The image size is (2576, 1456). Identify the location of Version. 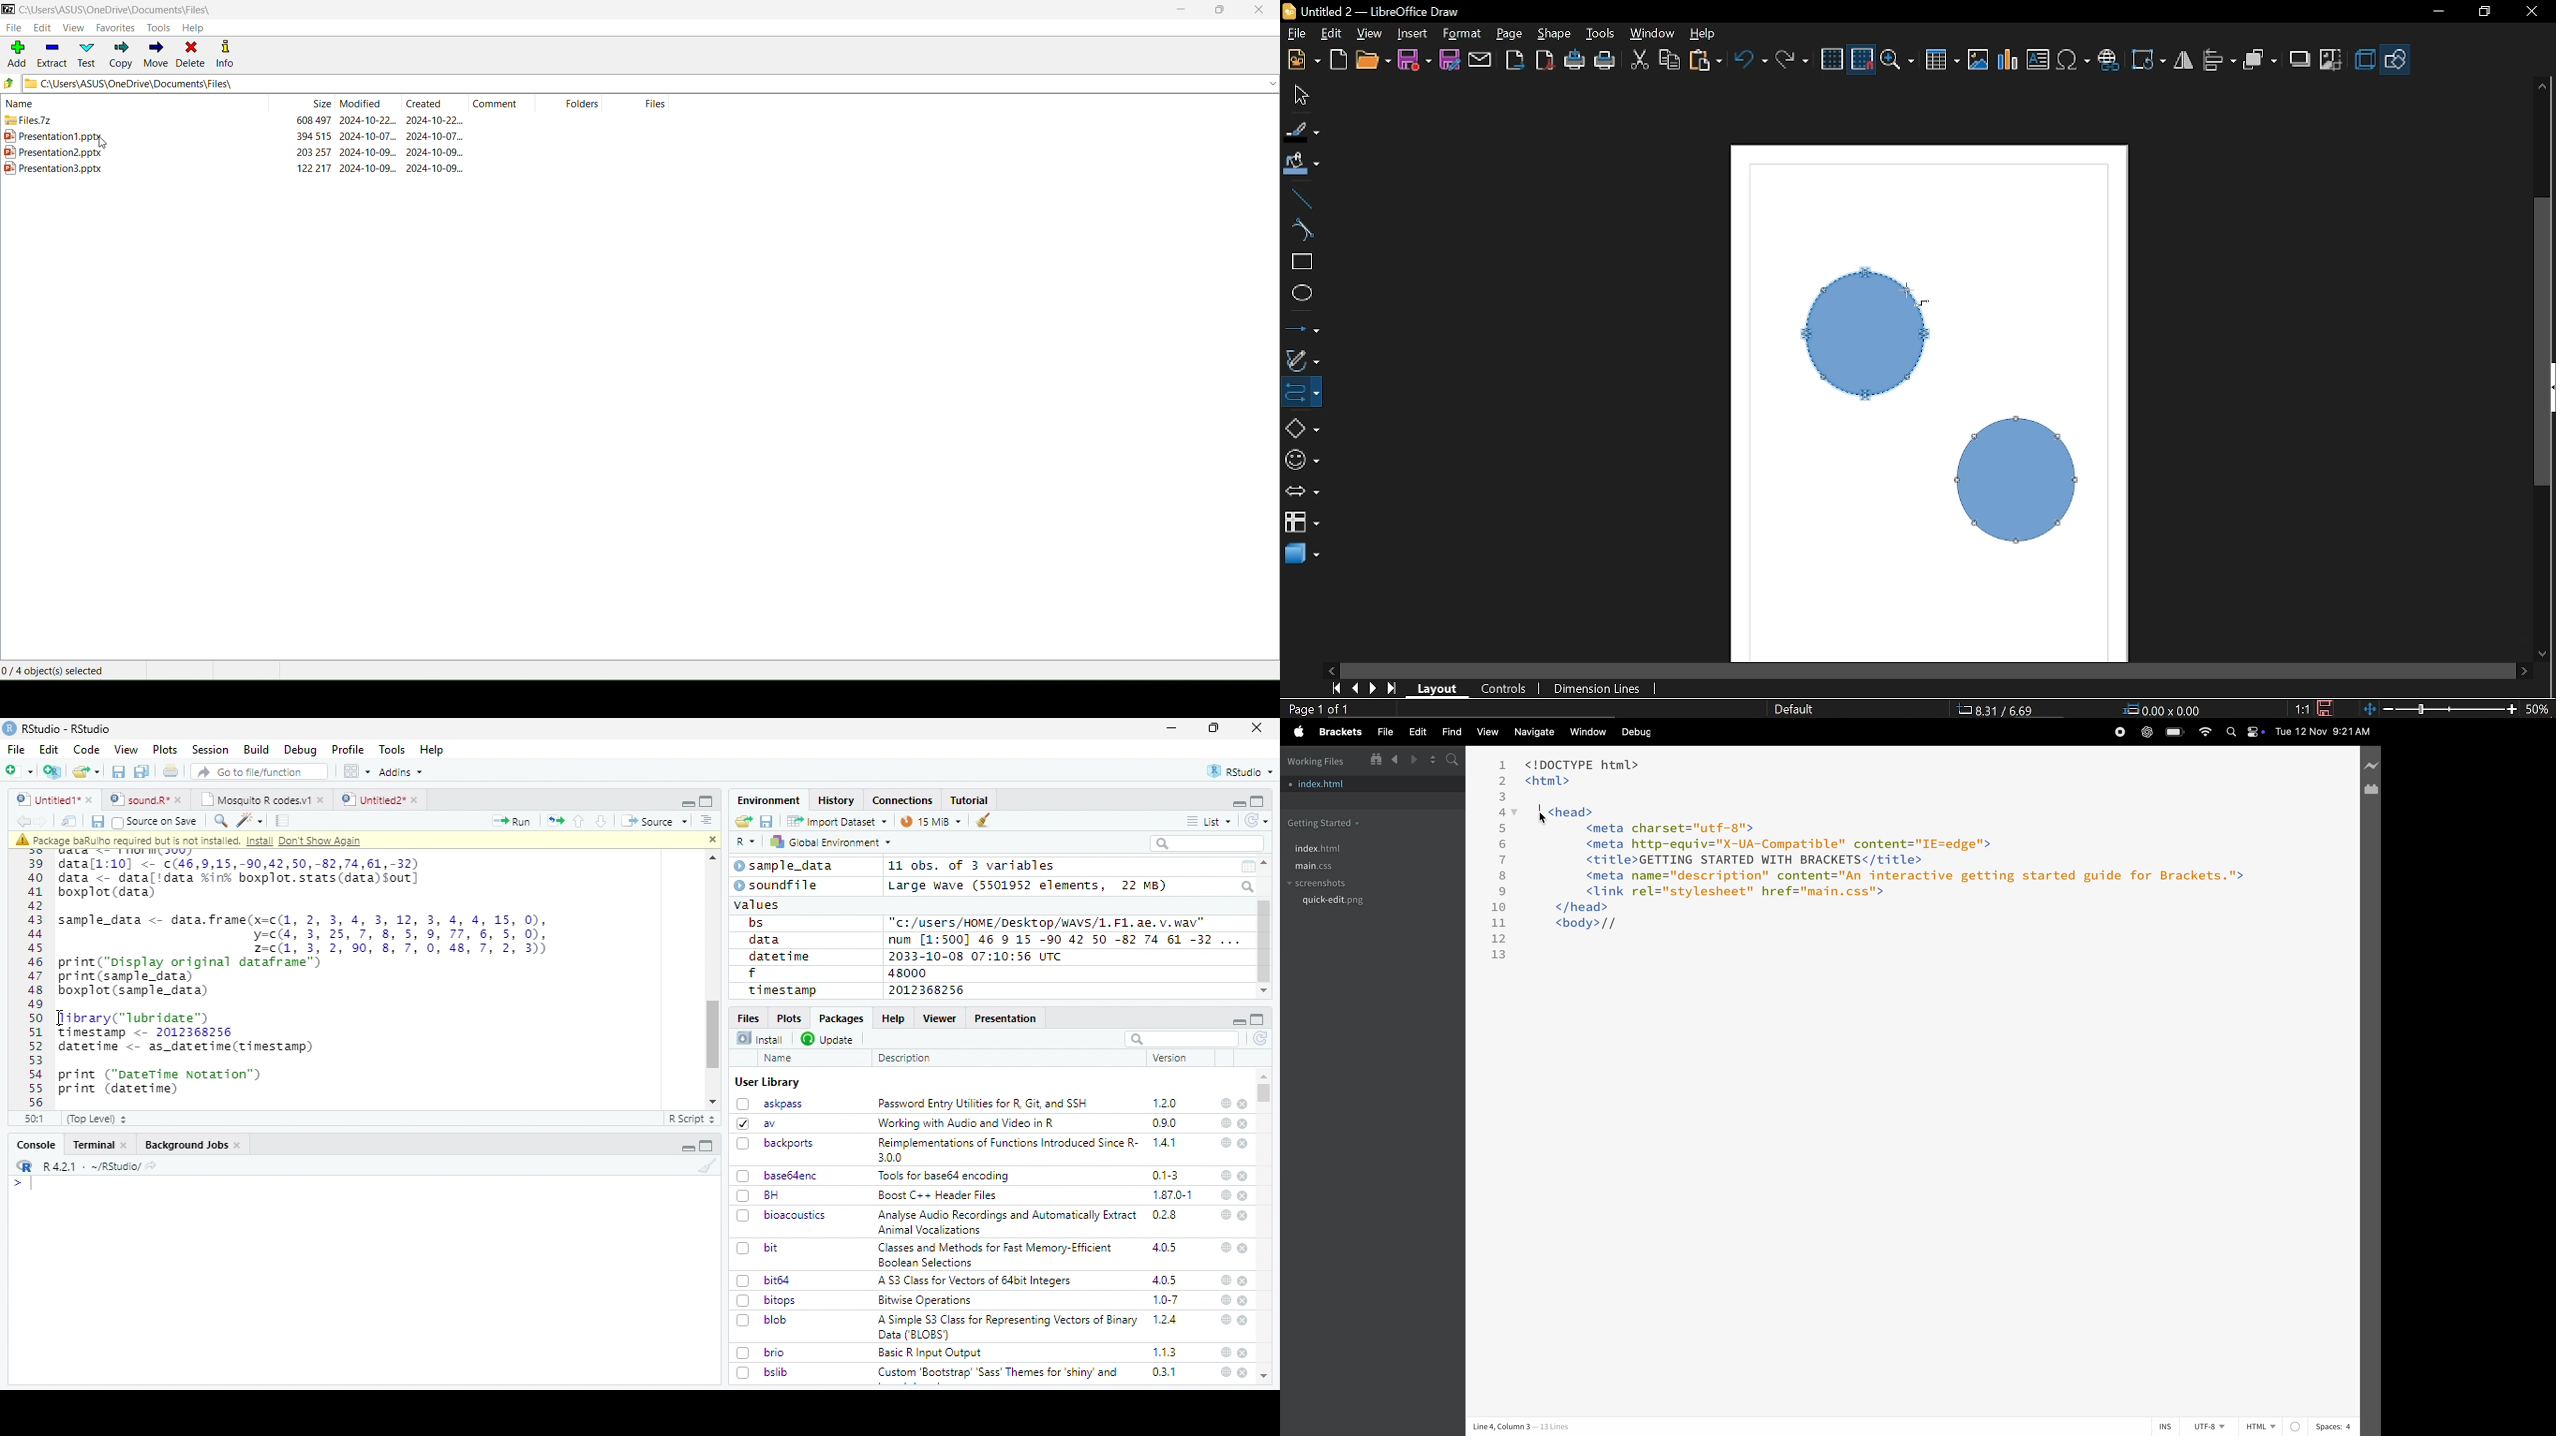
(1173, 1058).